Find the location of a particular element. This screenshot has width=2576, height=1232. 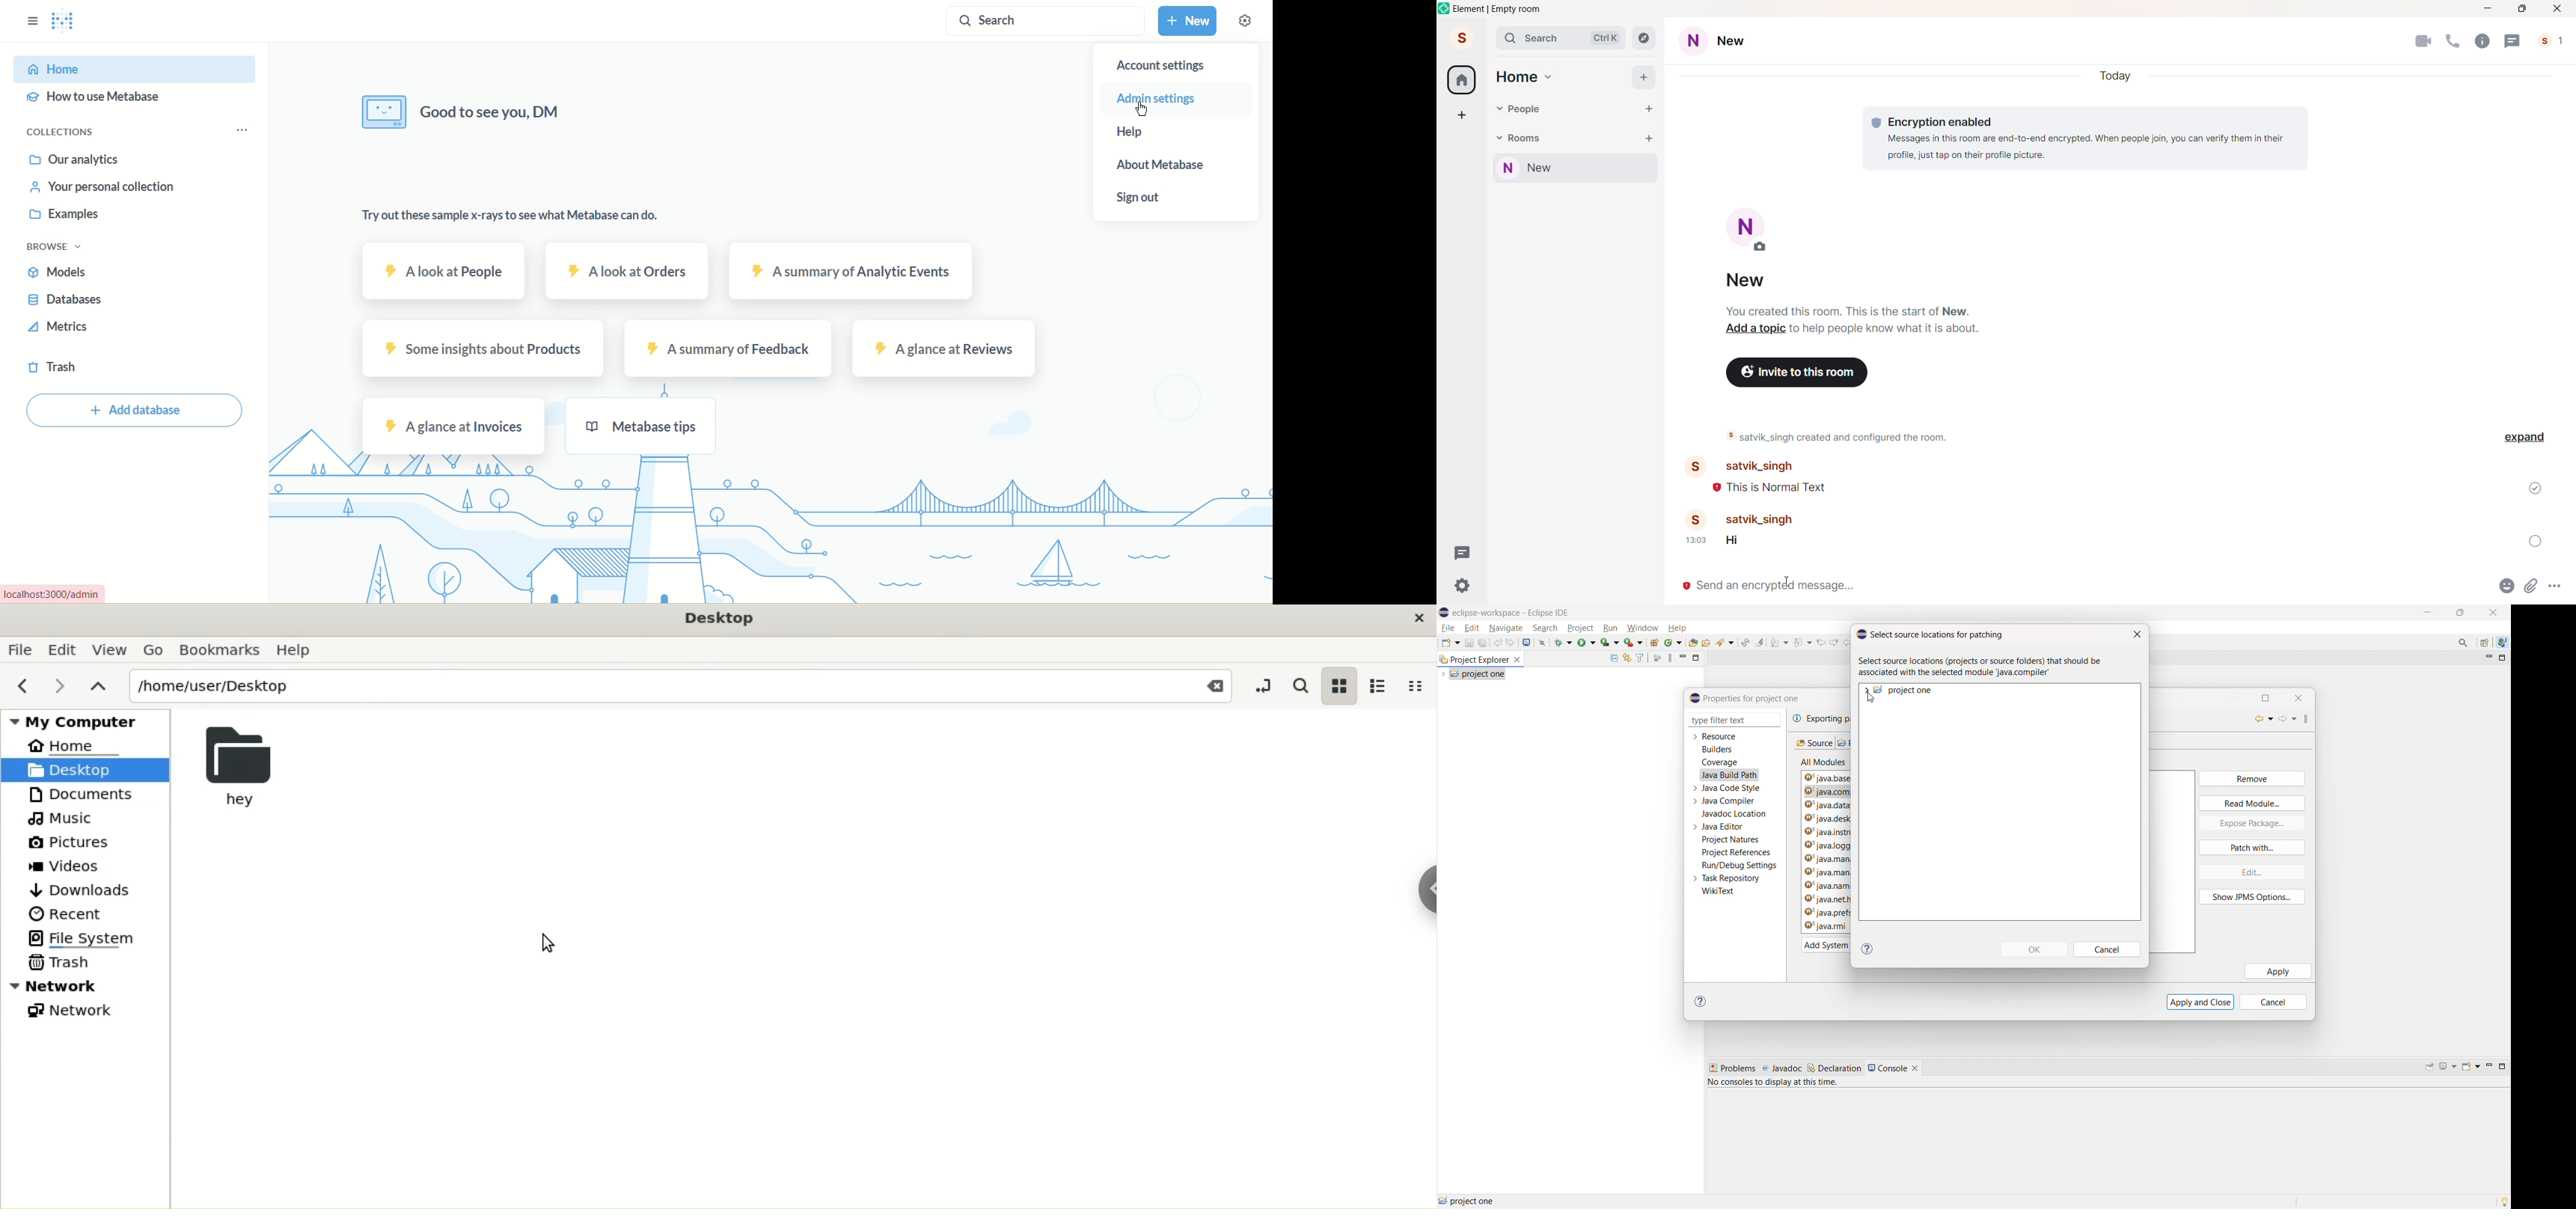

satvik_singh is located at coordinates (1749, 466).